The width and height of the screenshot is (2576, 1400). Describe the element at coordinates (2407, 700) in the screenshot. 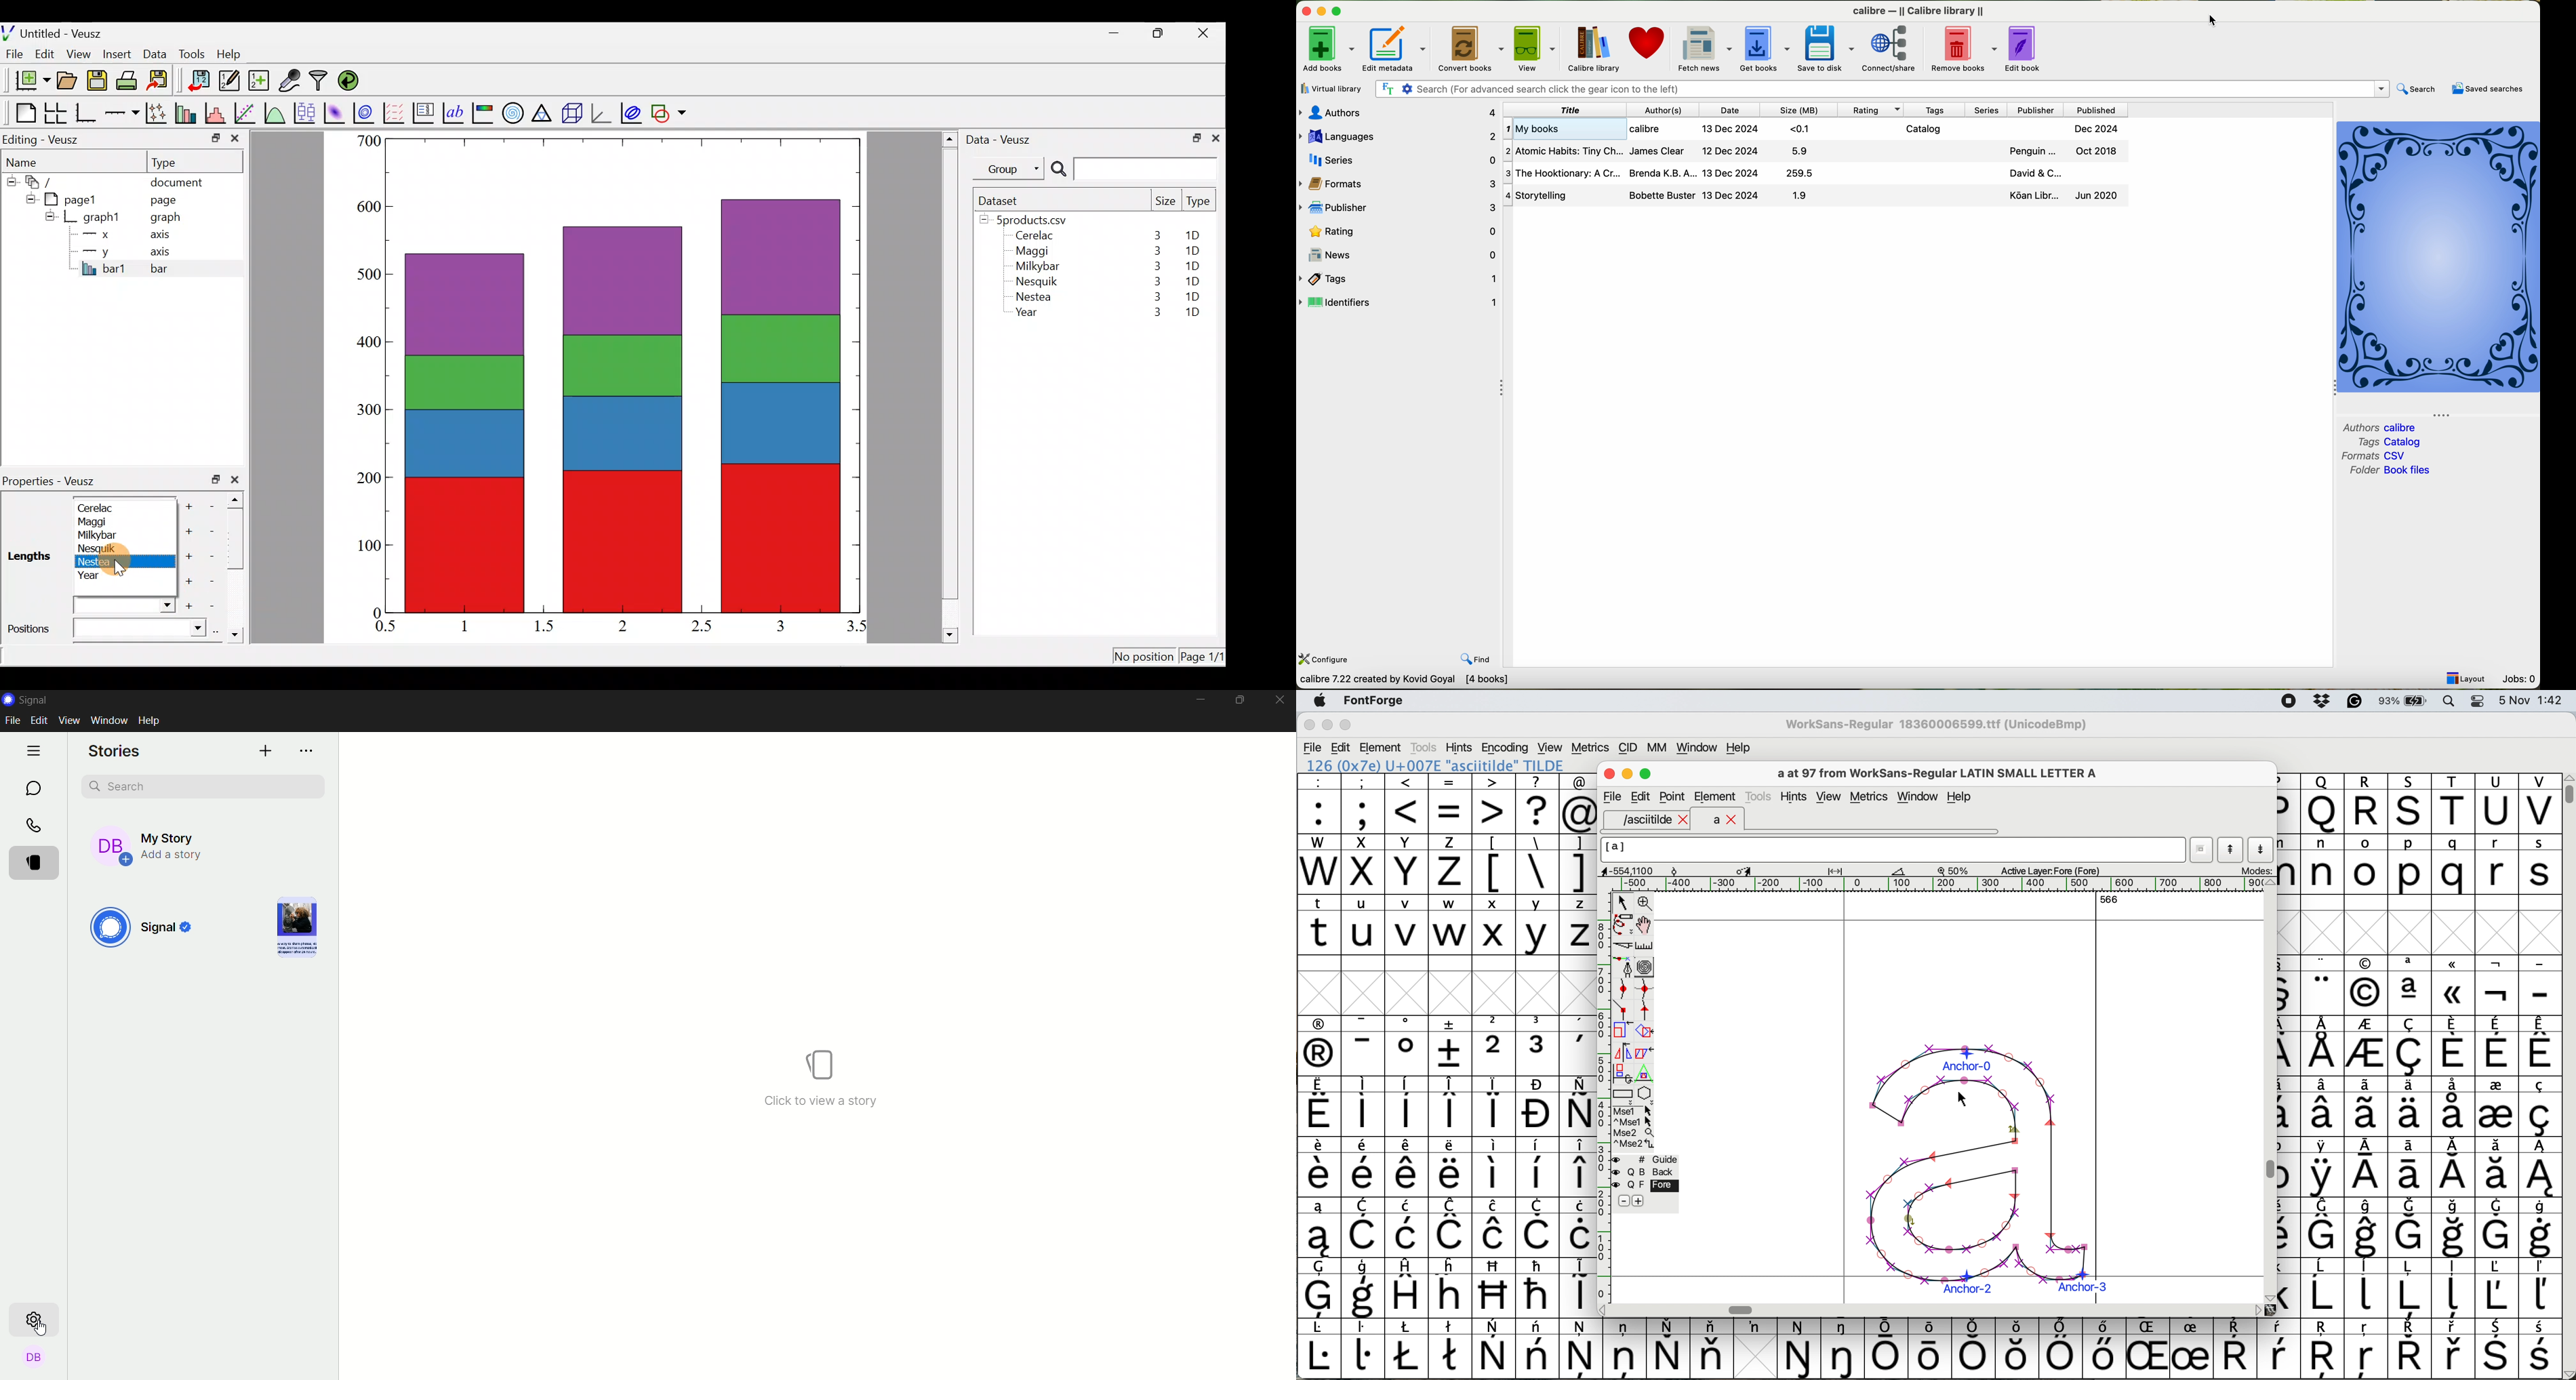

I see `battery` at that location.